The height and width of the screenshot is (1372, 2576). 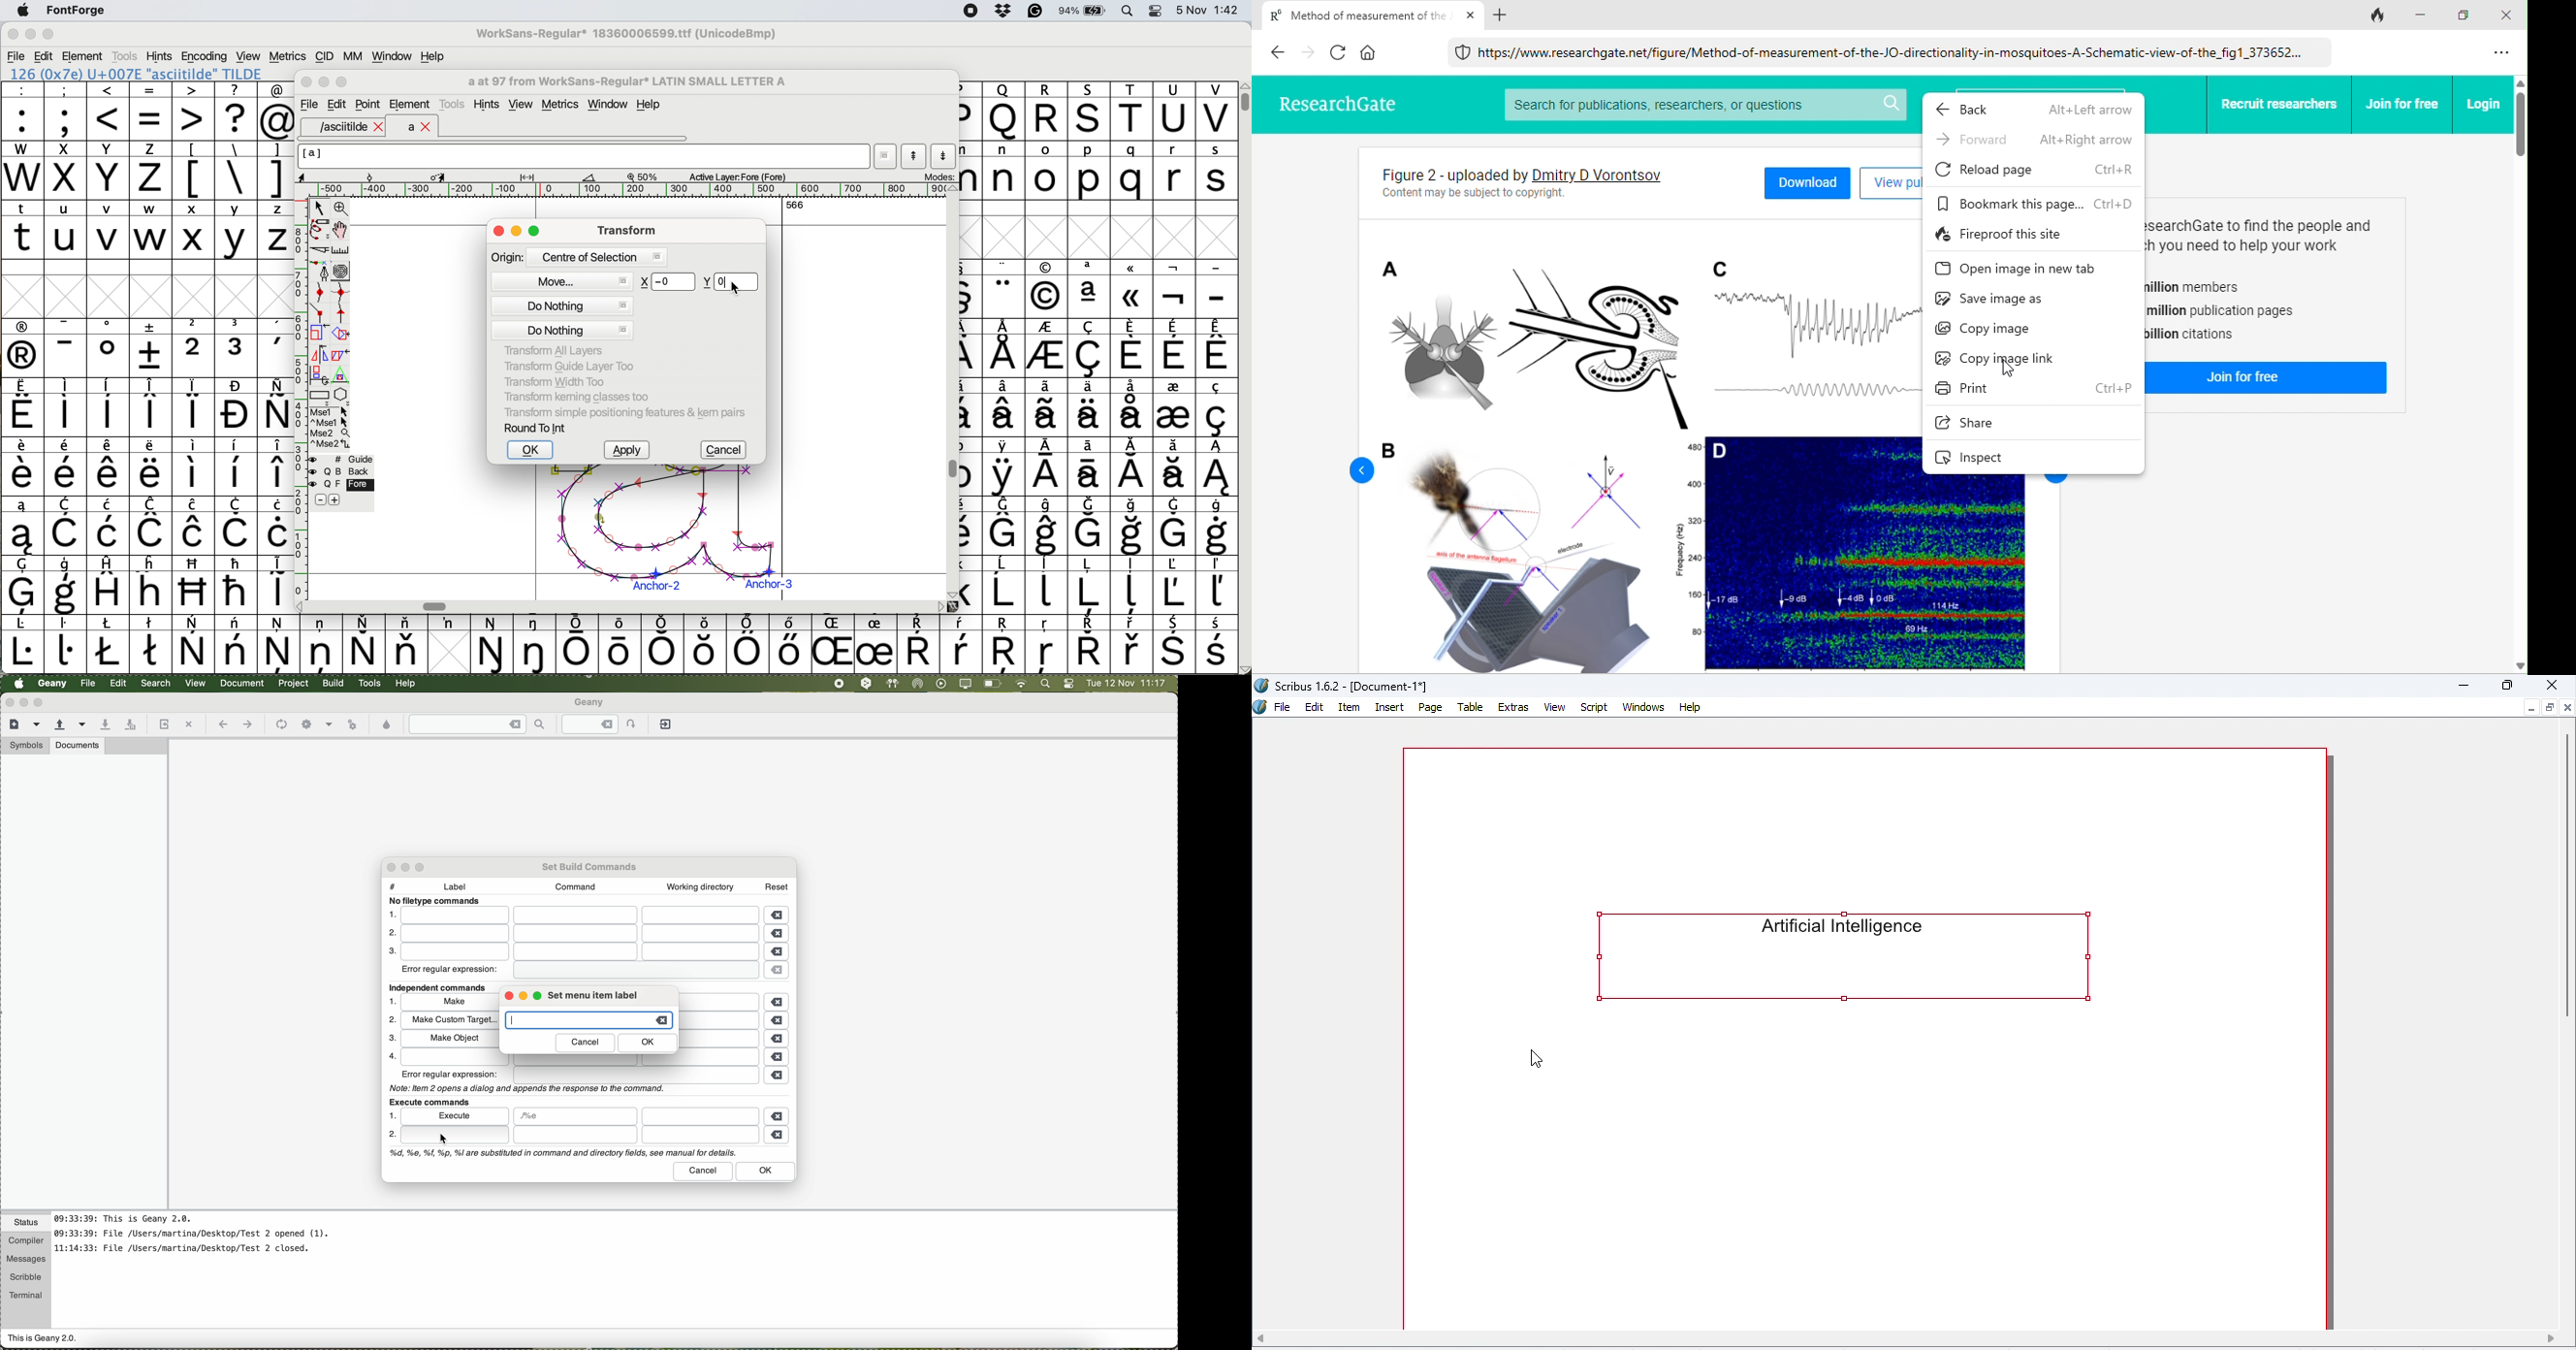 What do you see at coordinates (1092, 406) in the screenshot?
I see `symbol` at bounding box center [1092, 406].